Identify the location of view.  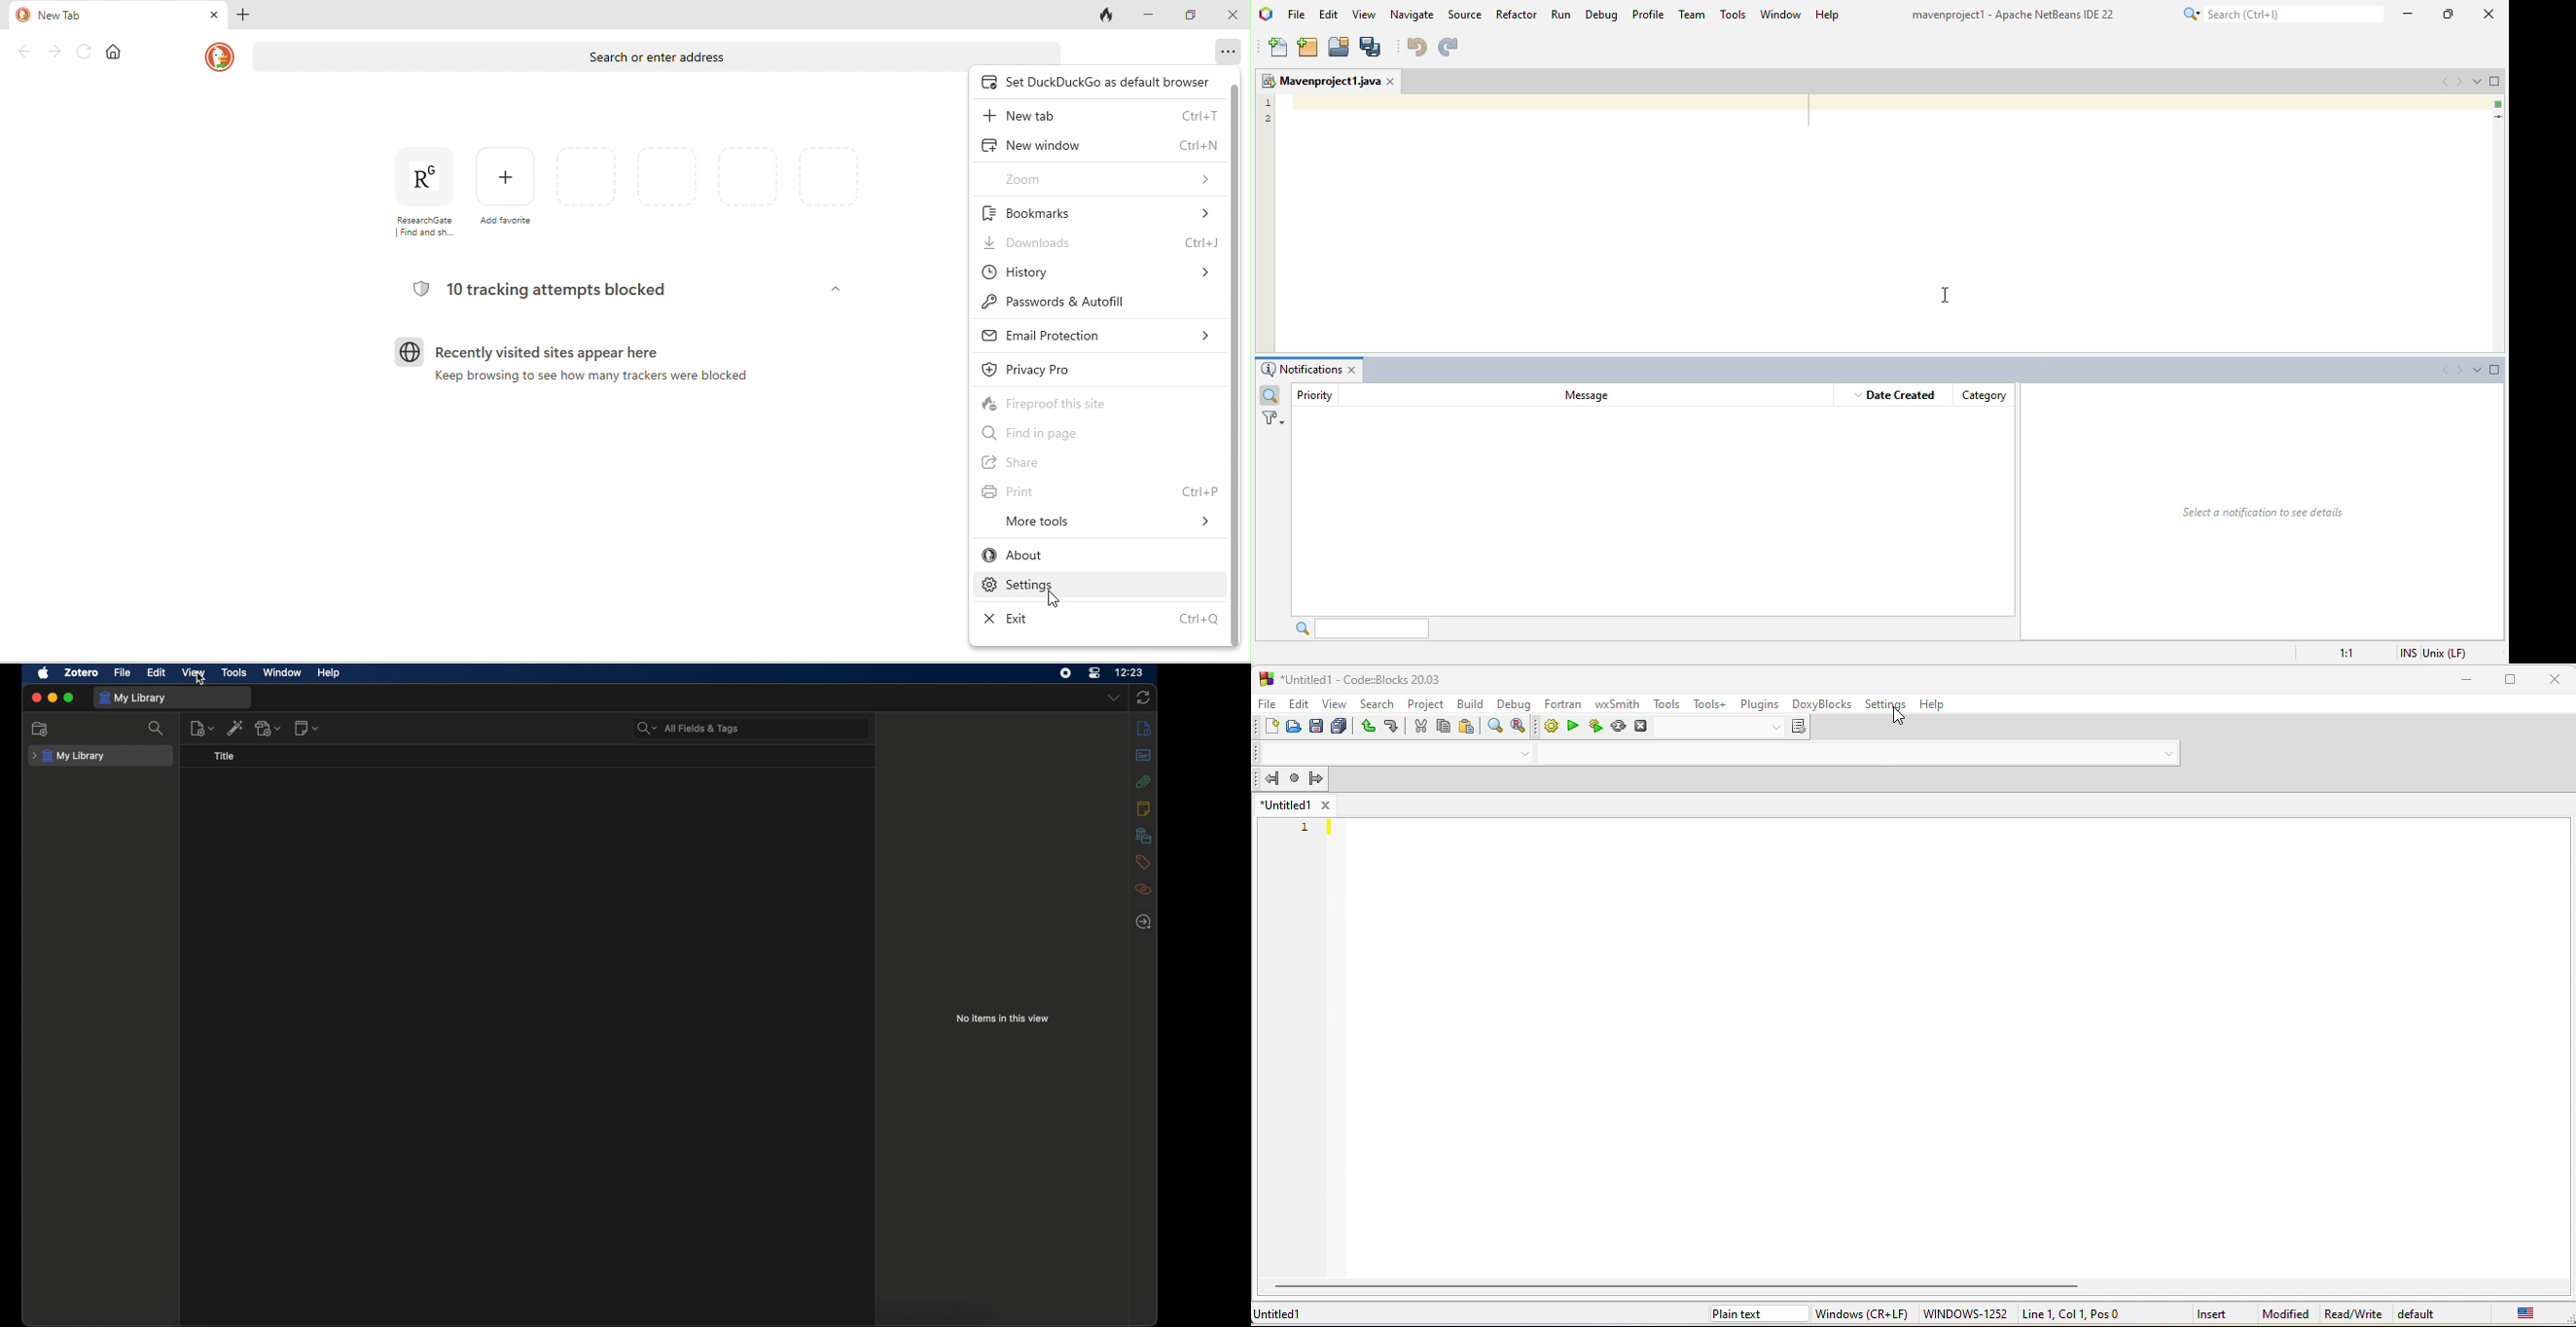
(193, 673).